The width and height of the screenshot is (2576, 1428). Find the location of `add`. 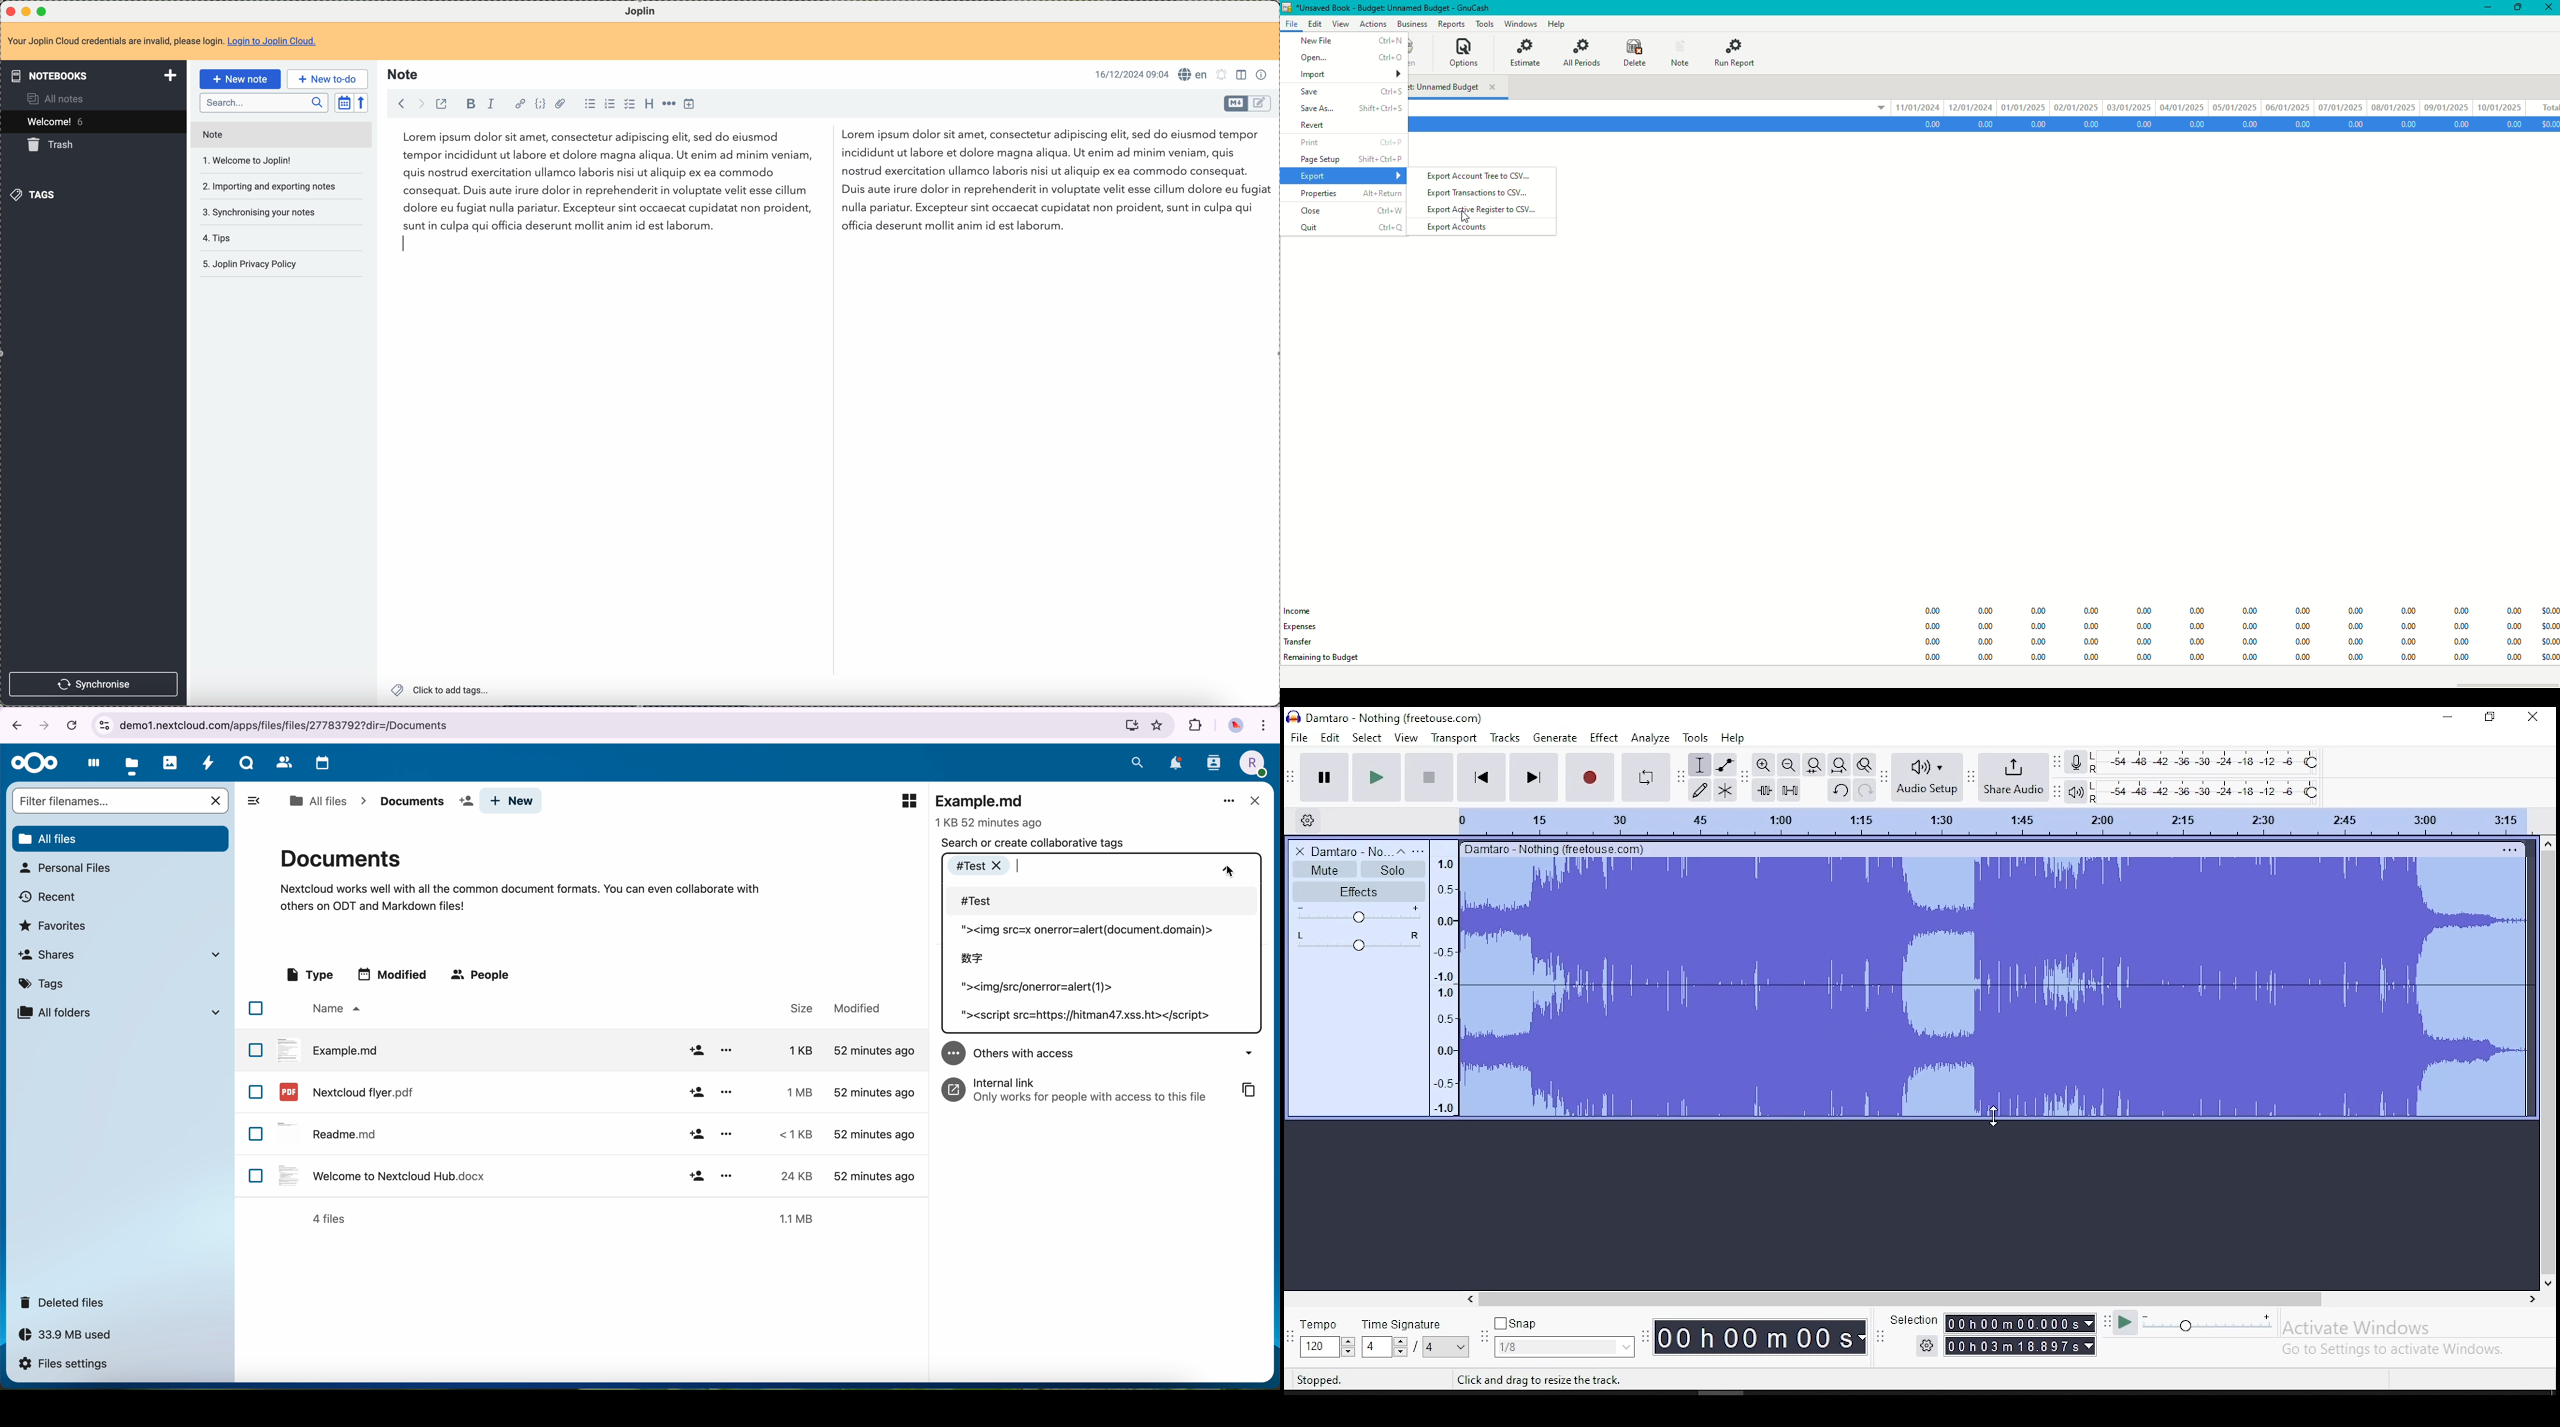

add is located at coordinates (697, 1176).